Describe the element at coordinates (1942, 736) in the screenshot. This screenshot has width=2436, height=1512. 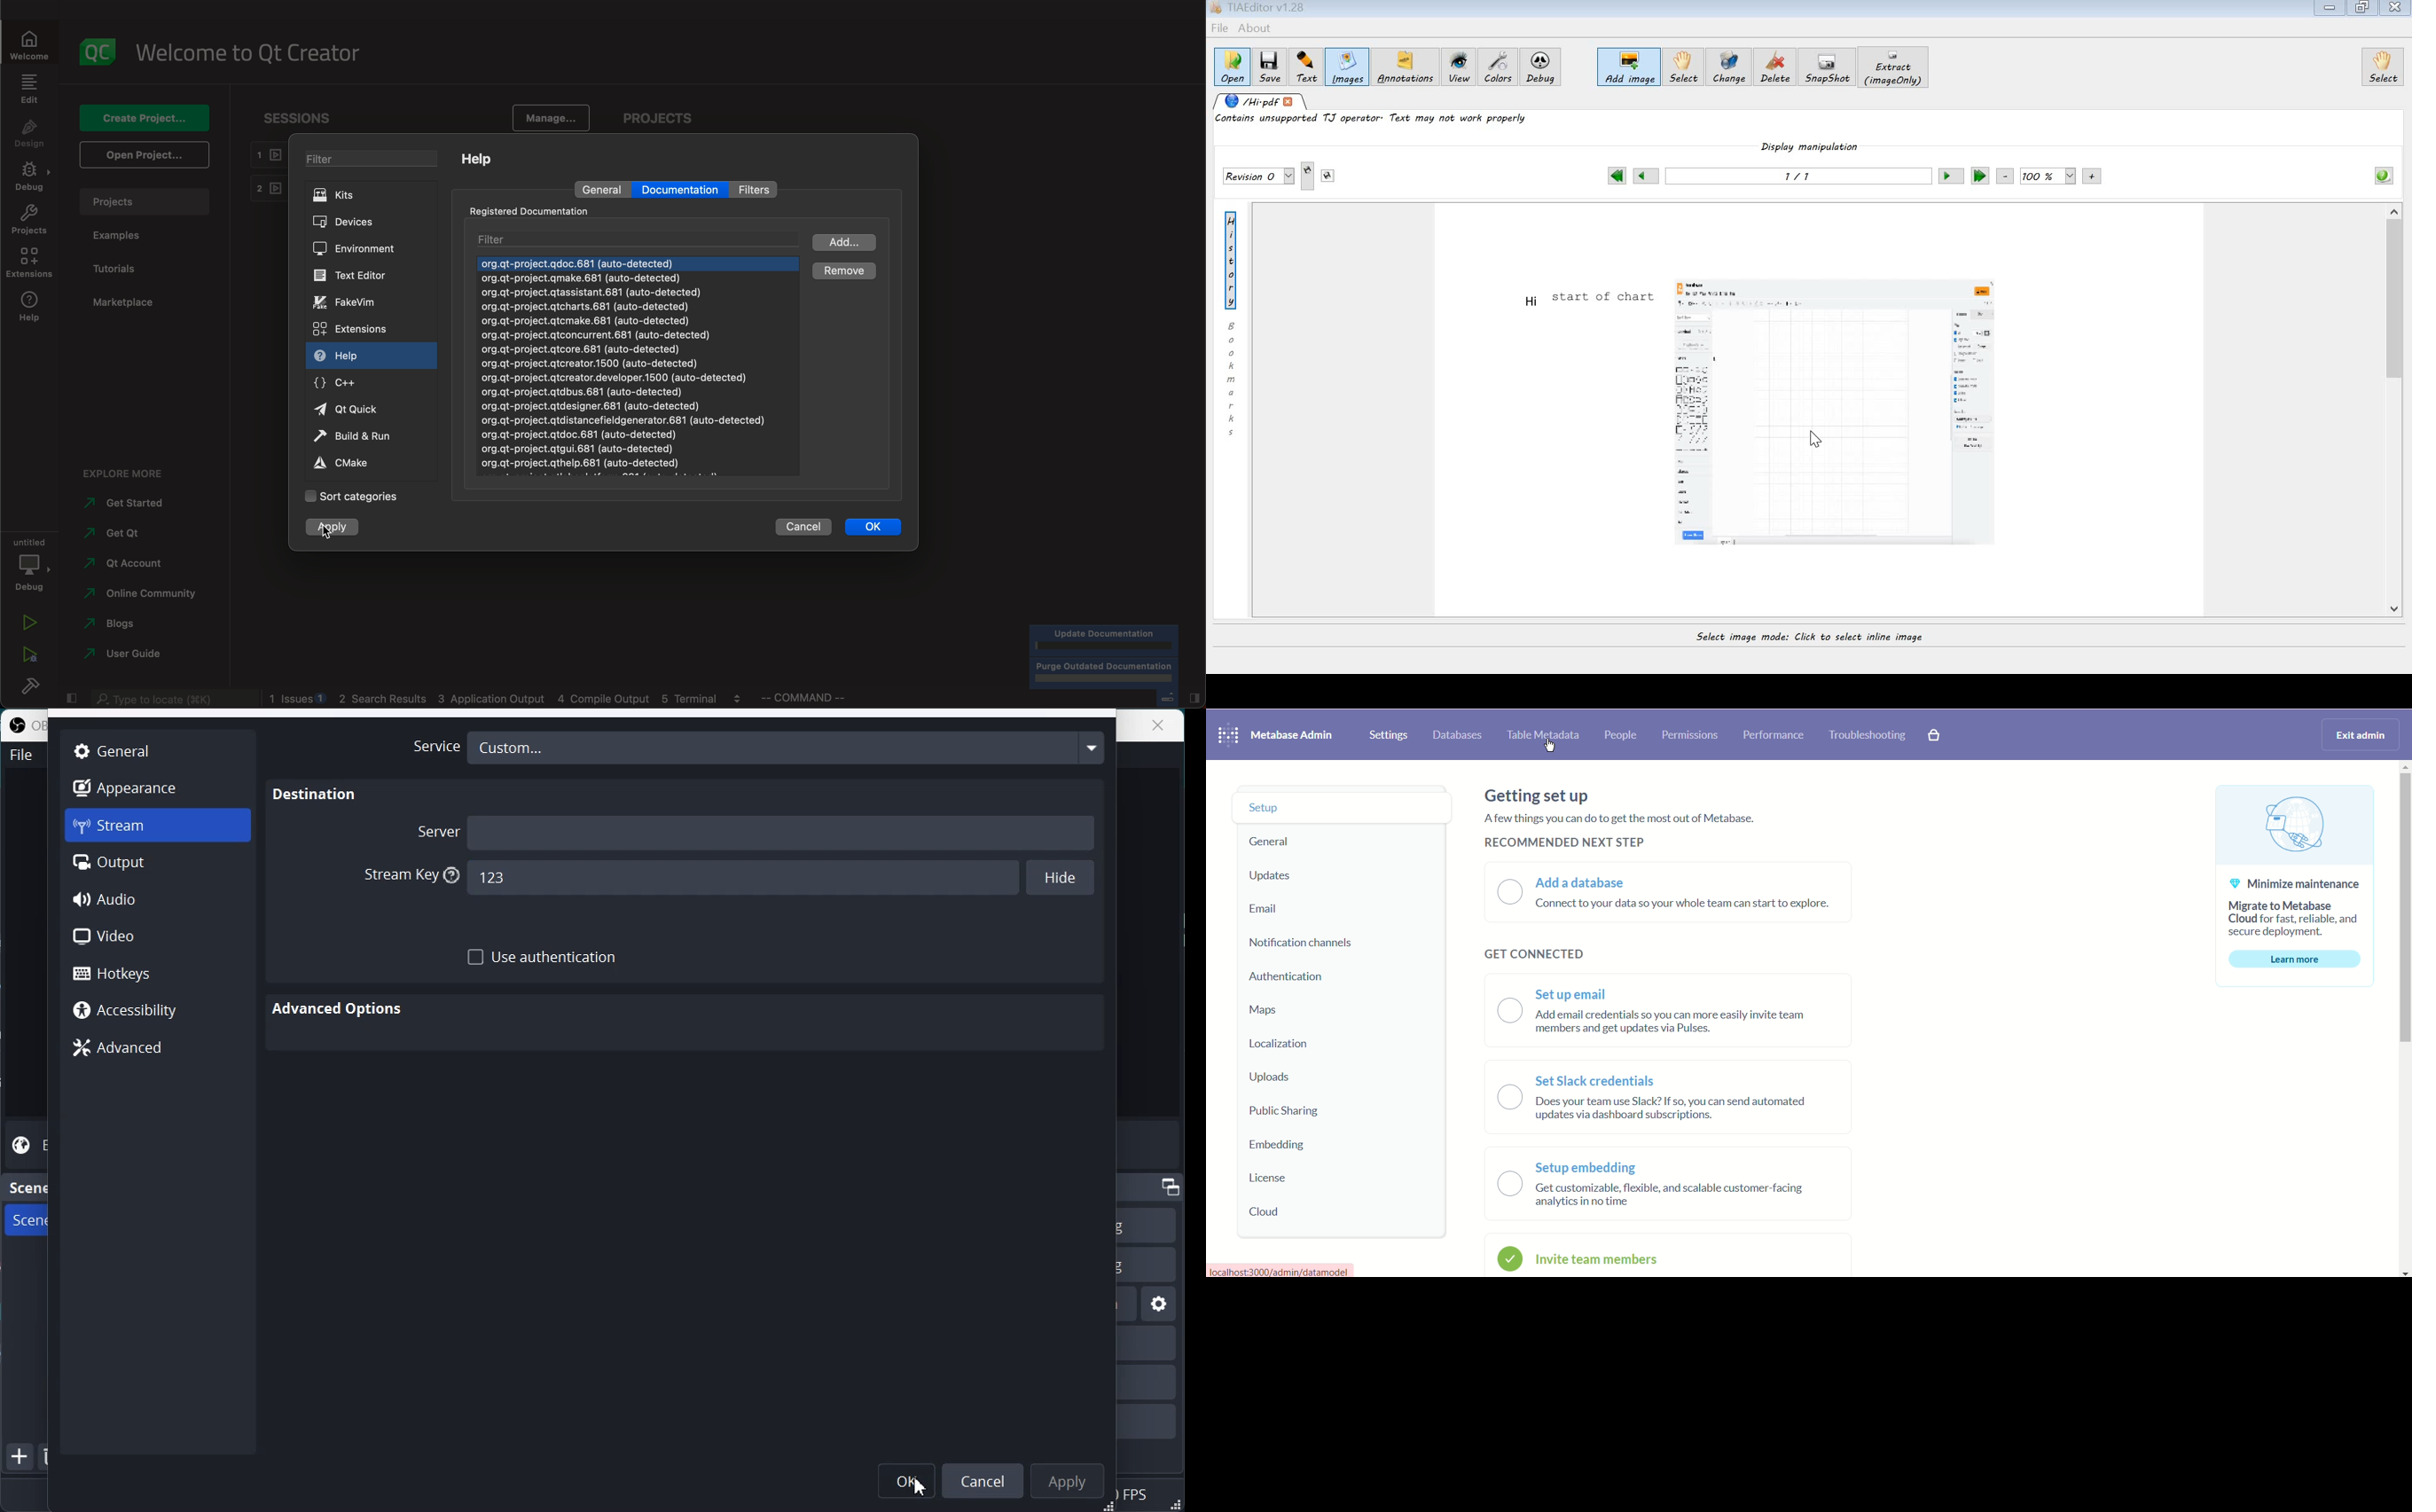
I see `Explore paid features` at that location.